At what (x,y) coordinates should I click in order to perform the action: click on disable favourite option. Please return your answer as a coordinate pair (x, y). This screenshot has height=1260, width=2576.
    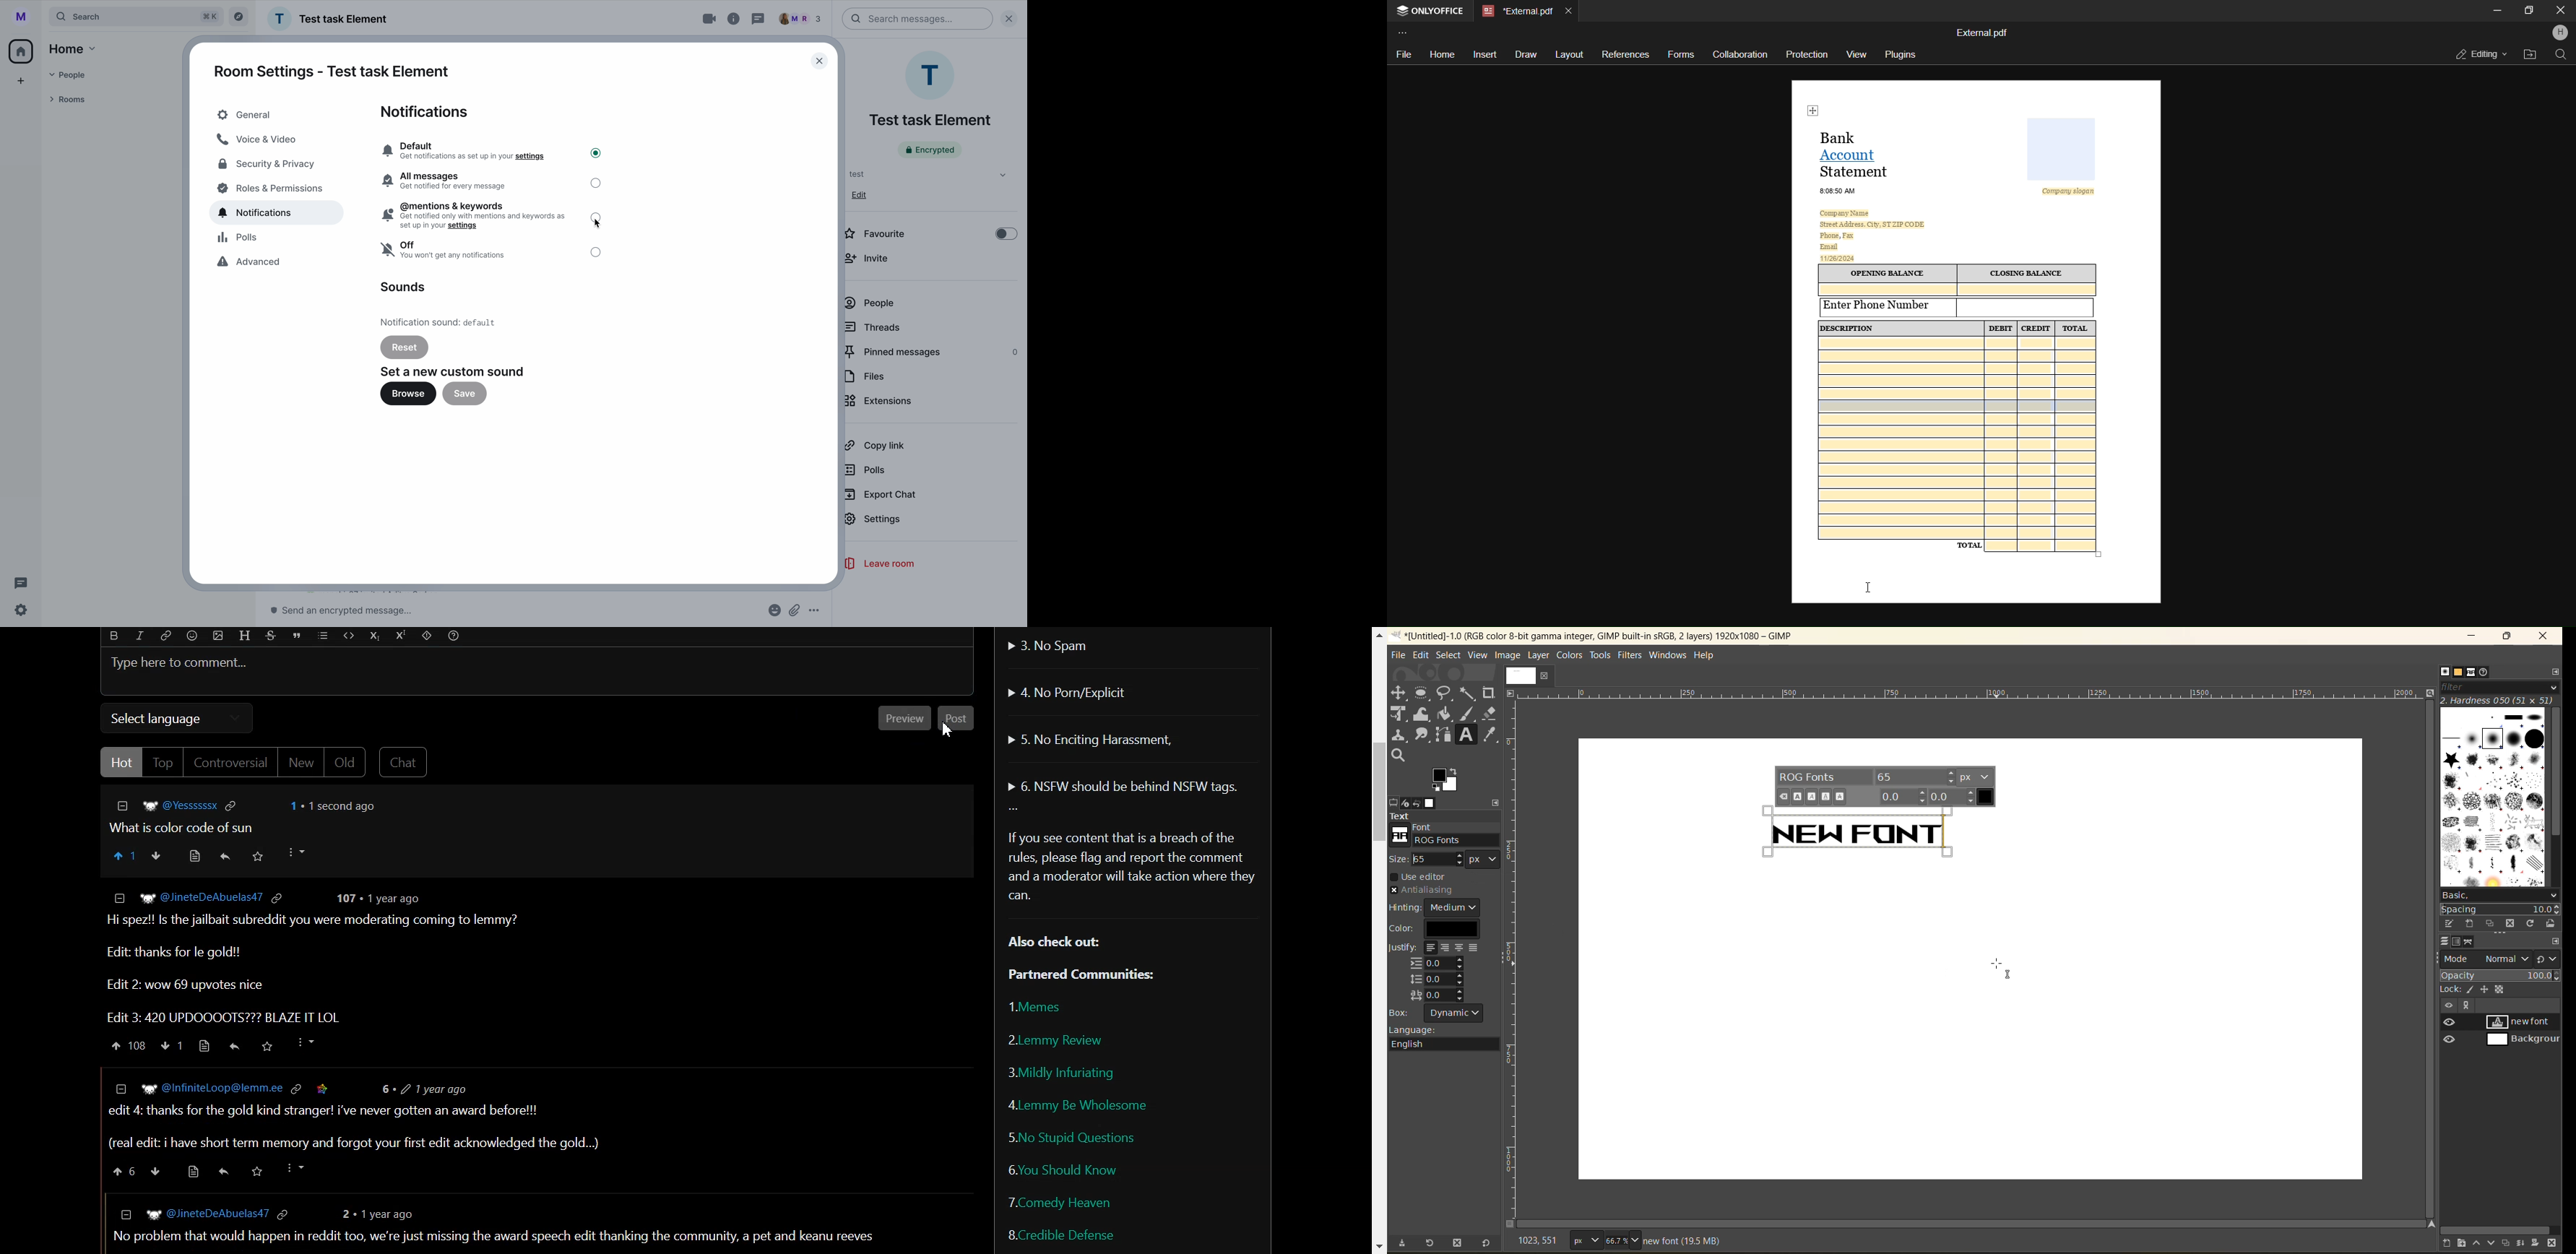
    Looking at the image, I should click on (931, 232).